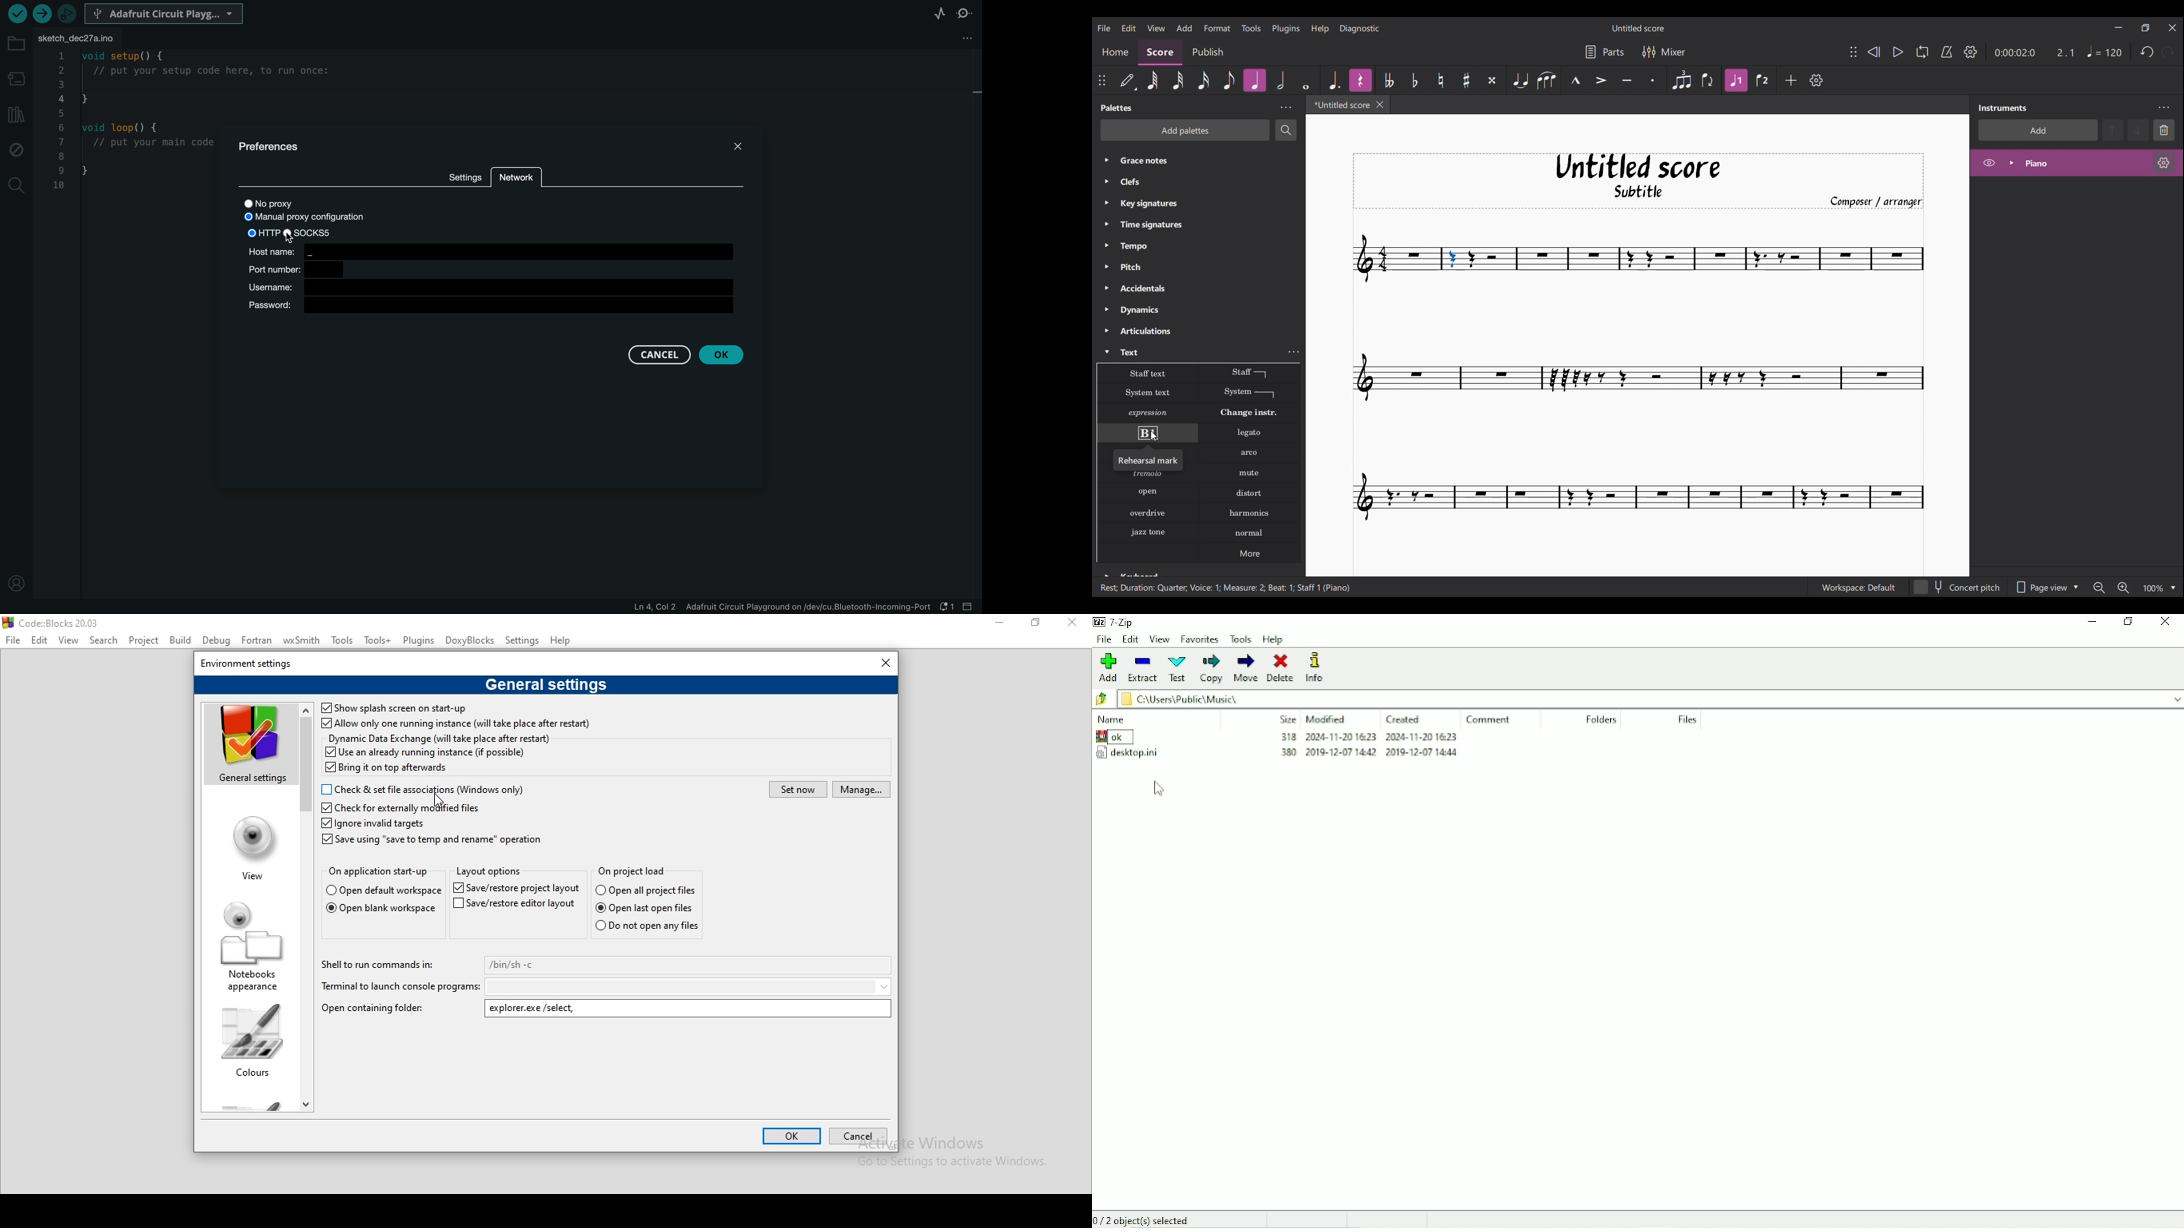  Describe the element at coordinates (492, 873) in the screenshot. I see `Layout options` at that location.